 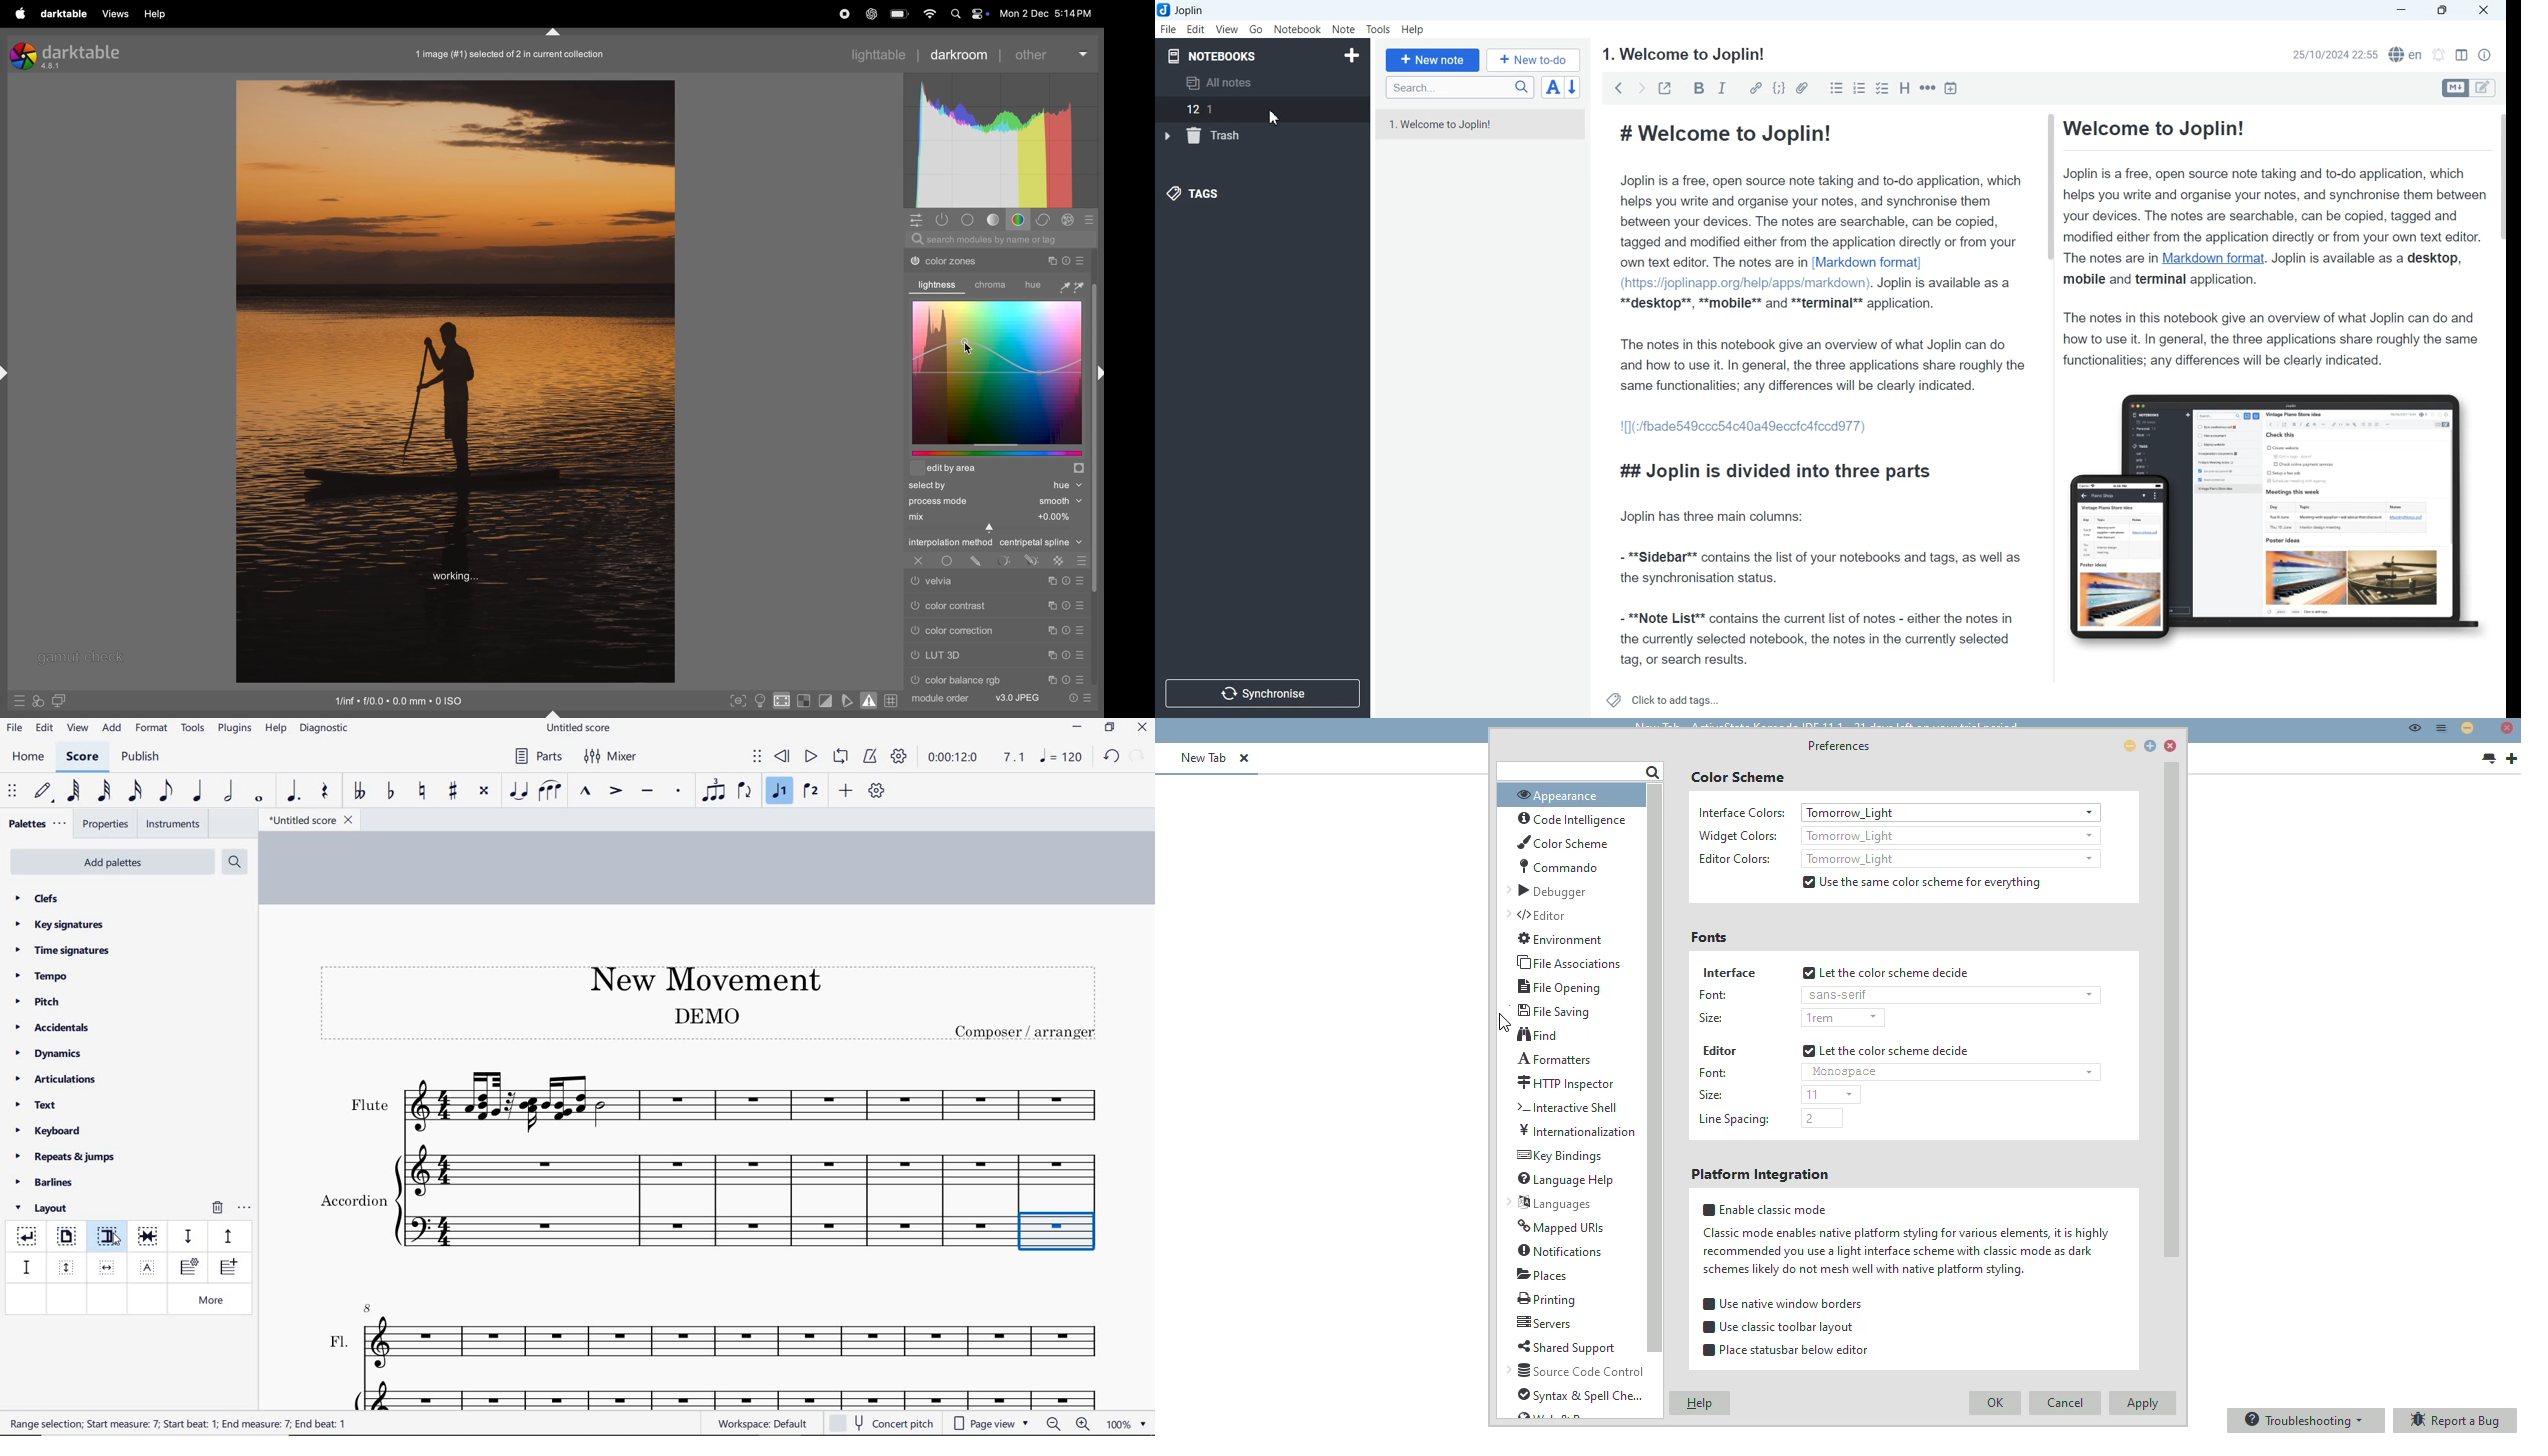 What do you see at coordinates (2407, 54) in the screenshot?
I see `Spell checker` at bounding box center [2407, 54].